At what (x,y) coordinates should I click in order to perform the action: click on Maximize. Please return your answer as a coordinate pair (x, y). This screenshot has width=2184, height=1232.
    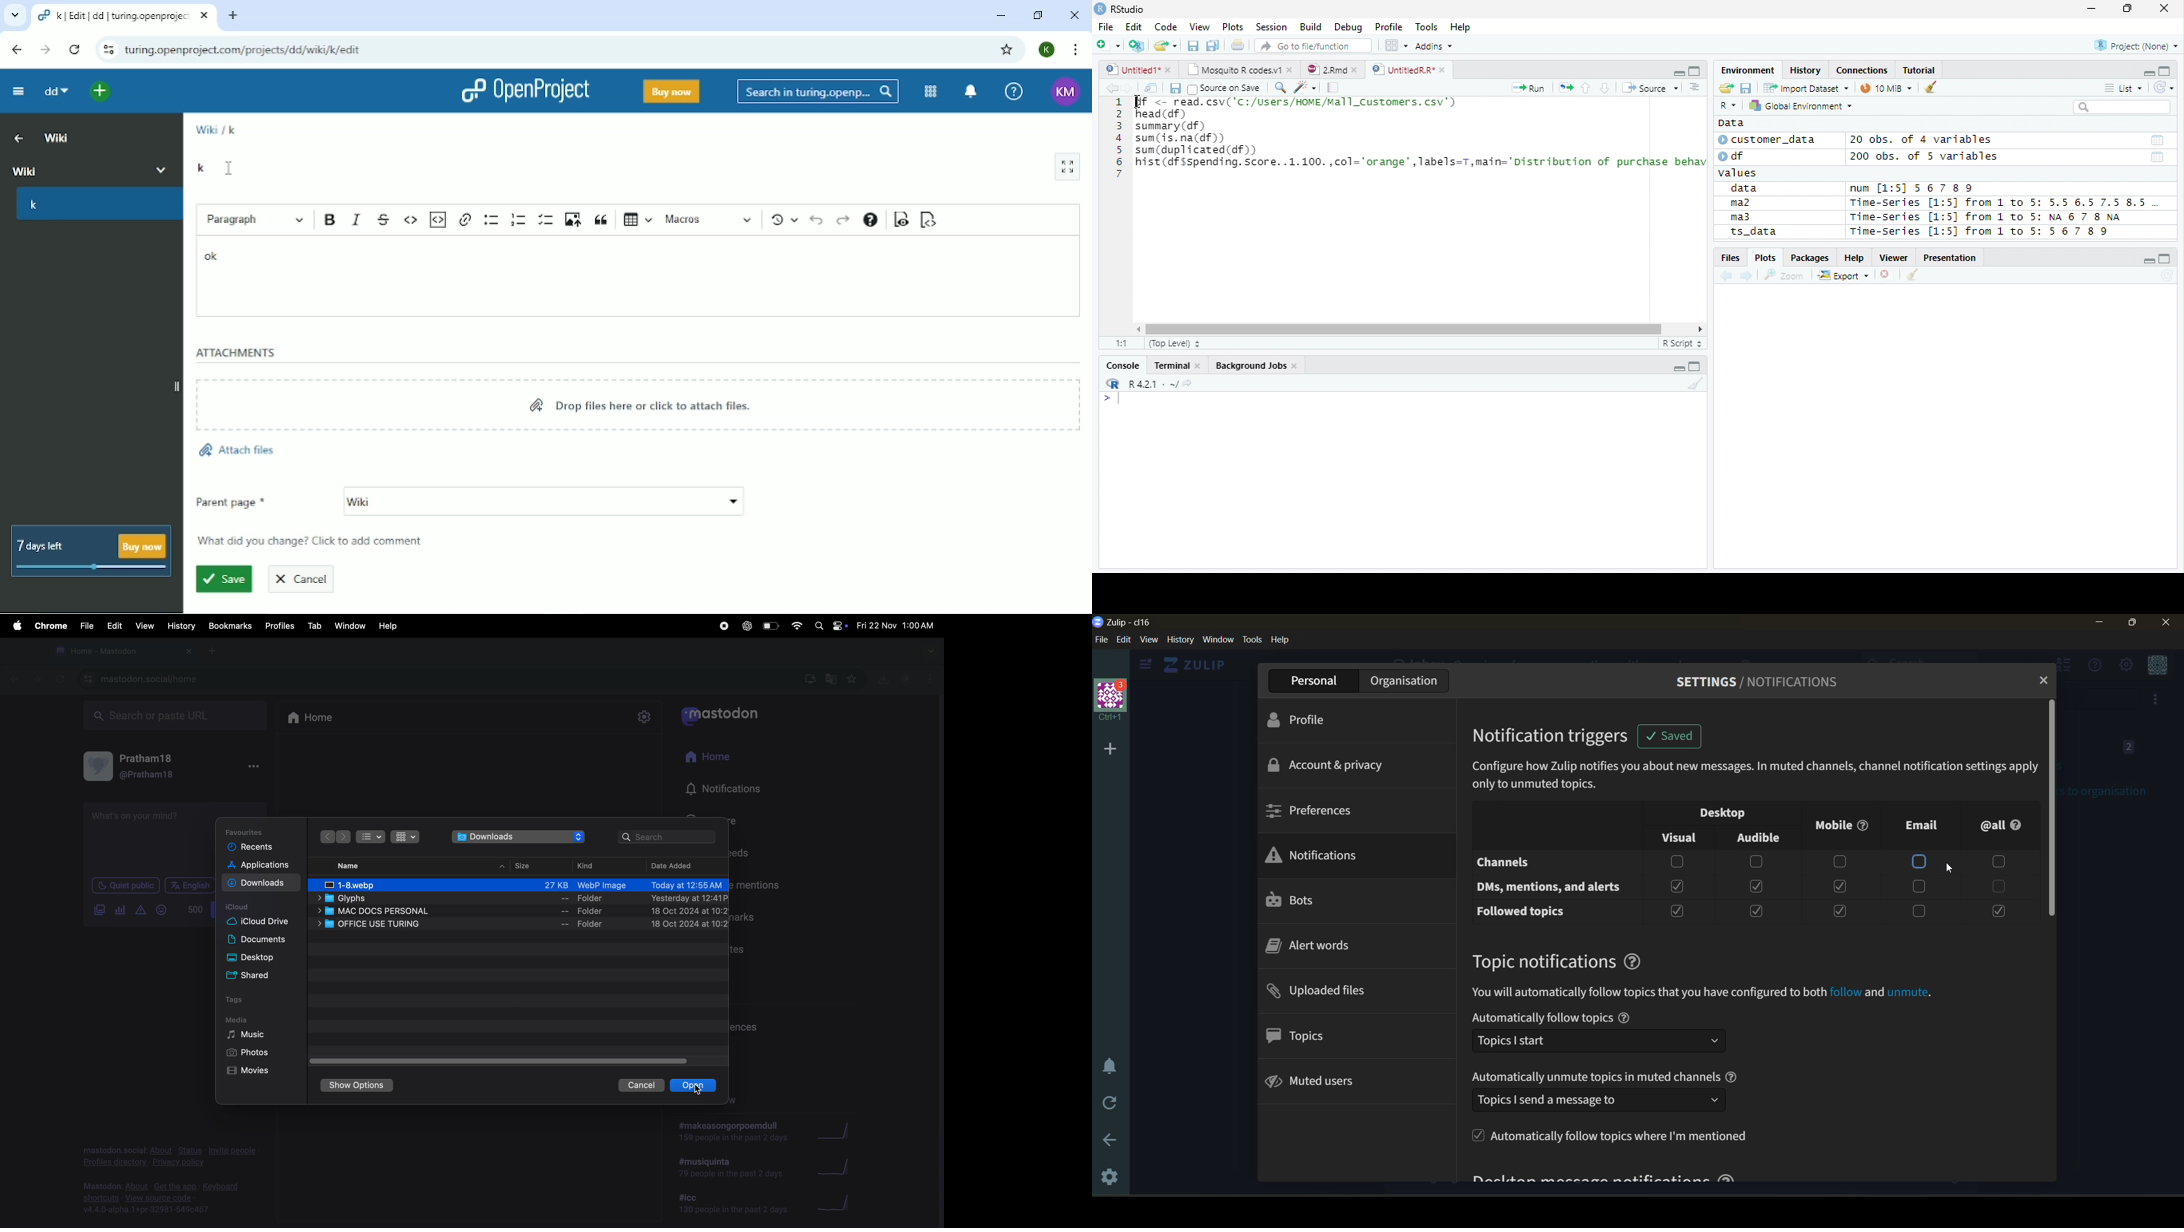
    Looking at the image, I should click on (2166, 259).